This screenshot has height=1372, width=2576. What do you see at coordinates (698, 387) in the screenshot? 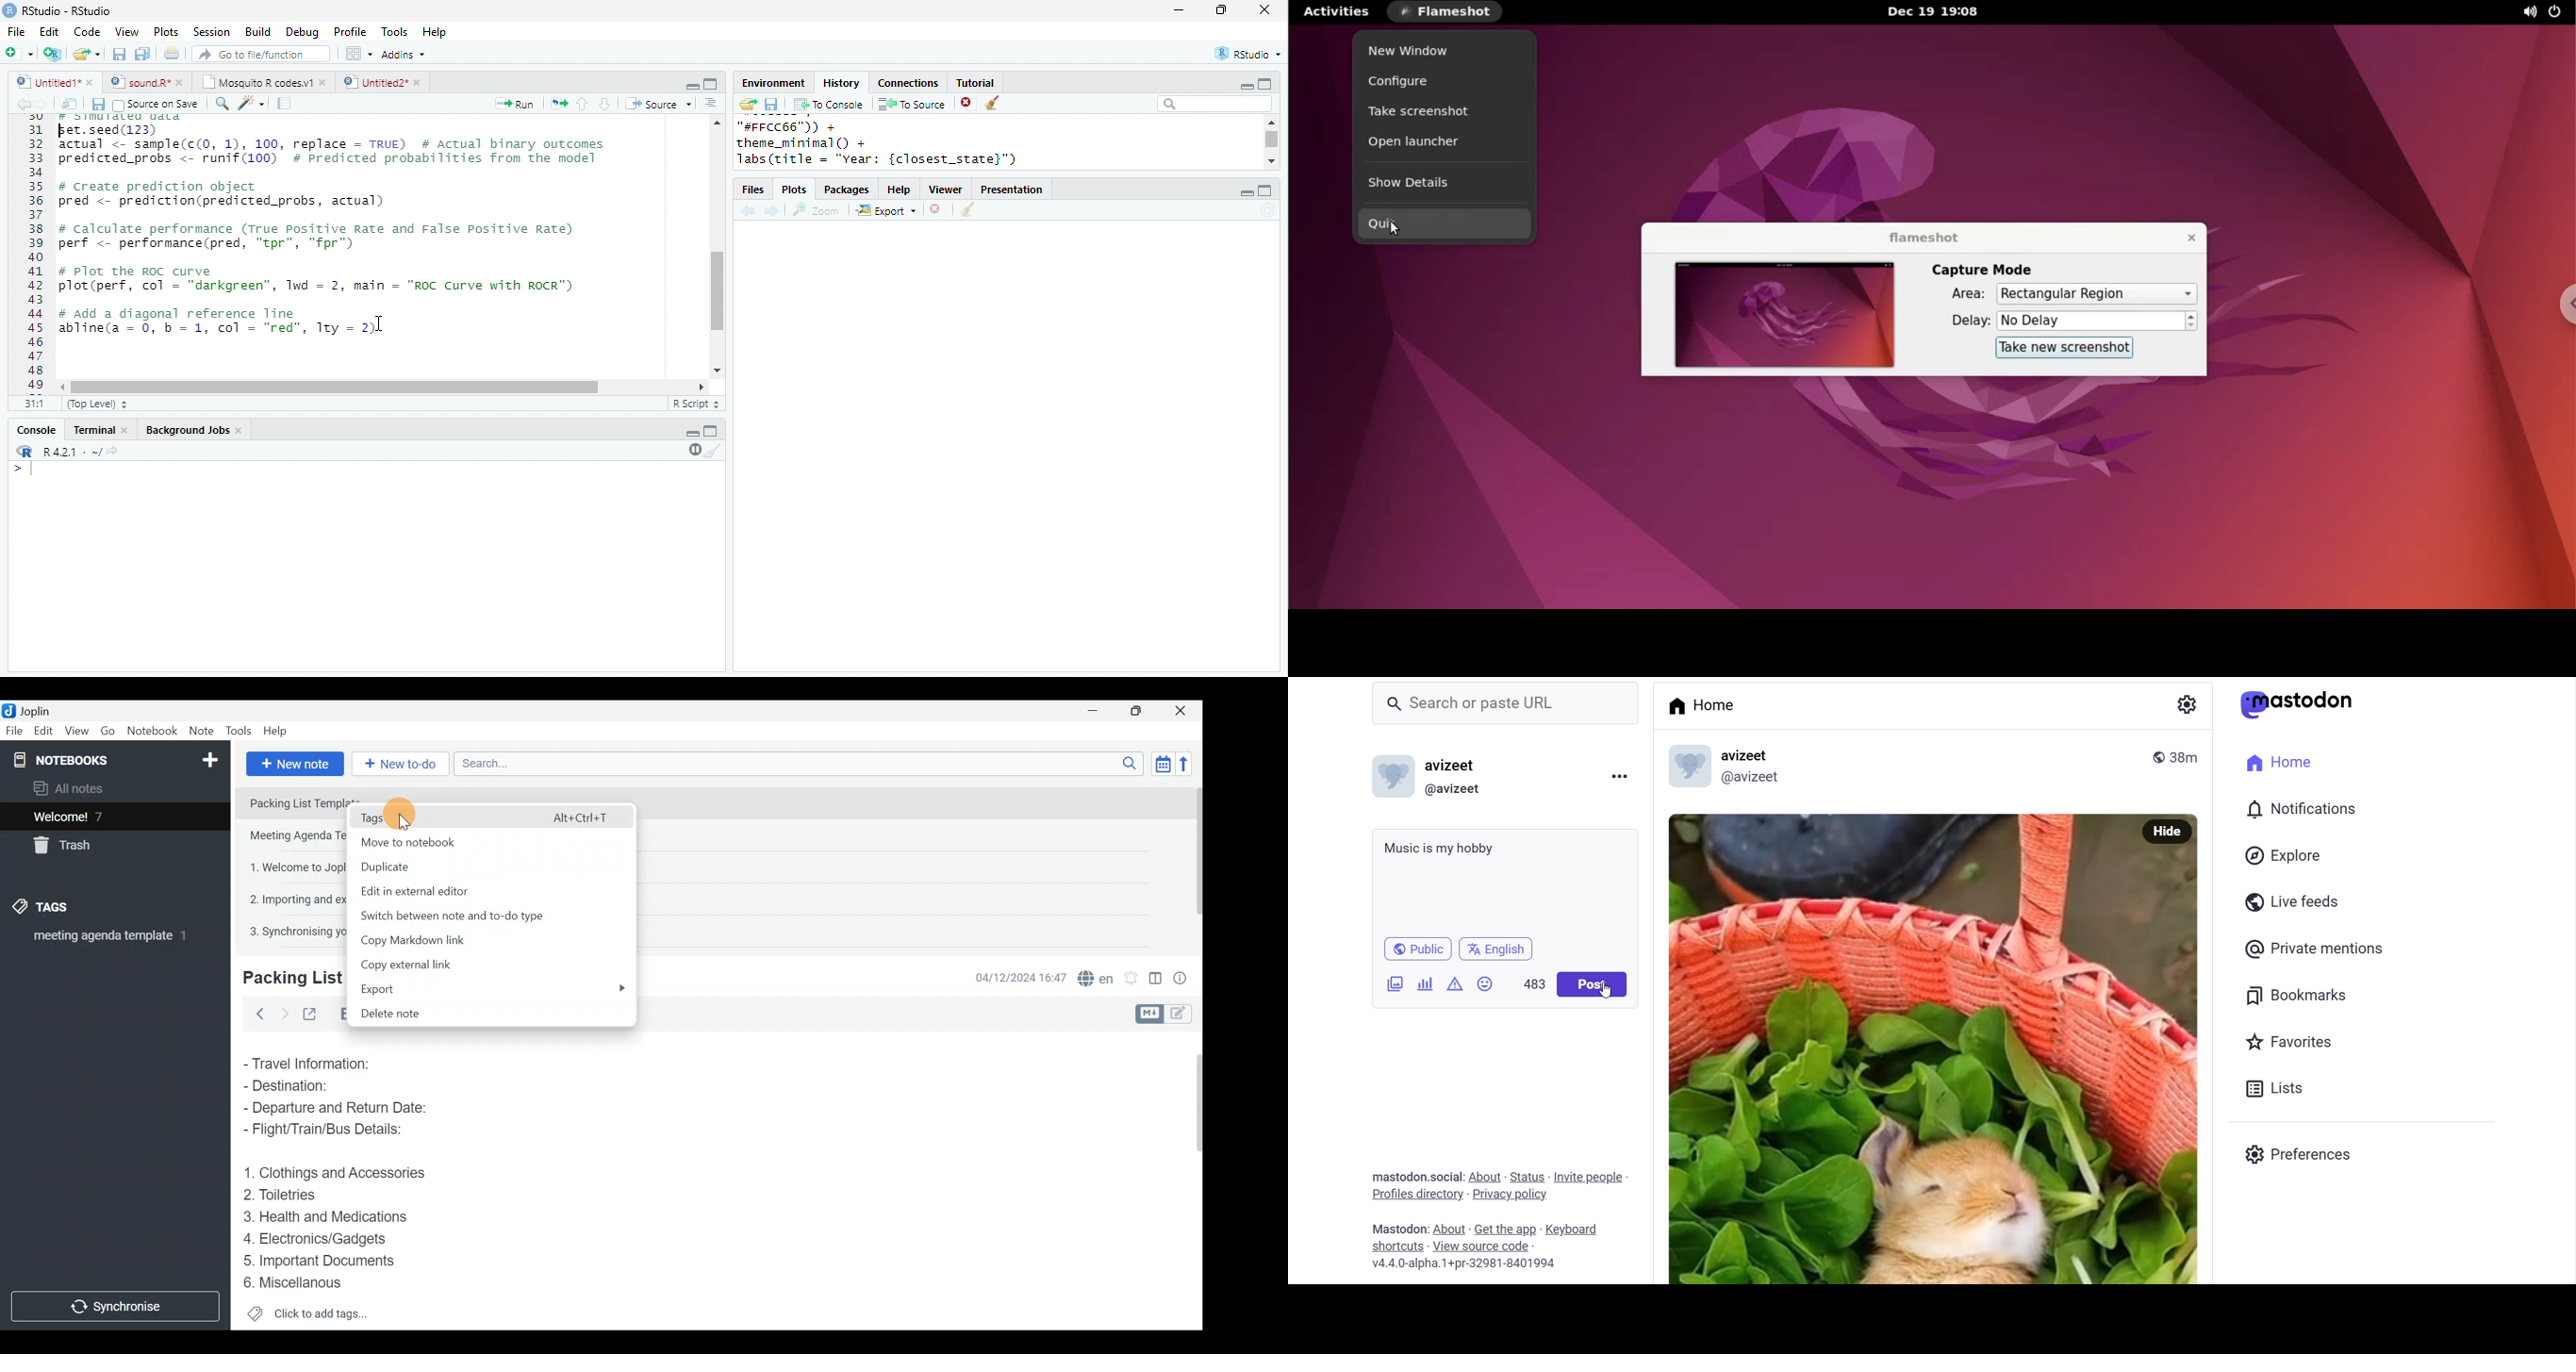
I see `scroll right` at bounding box center [698, 387].